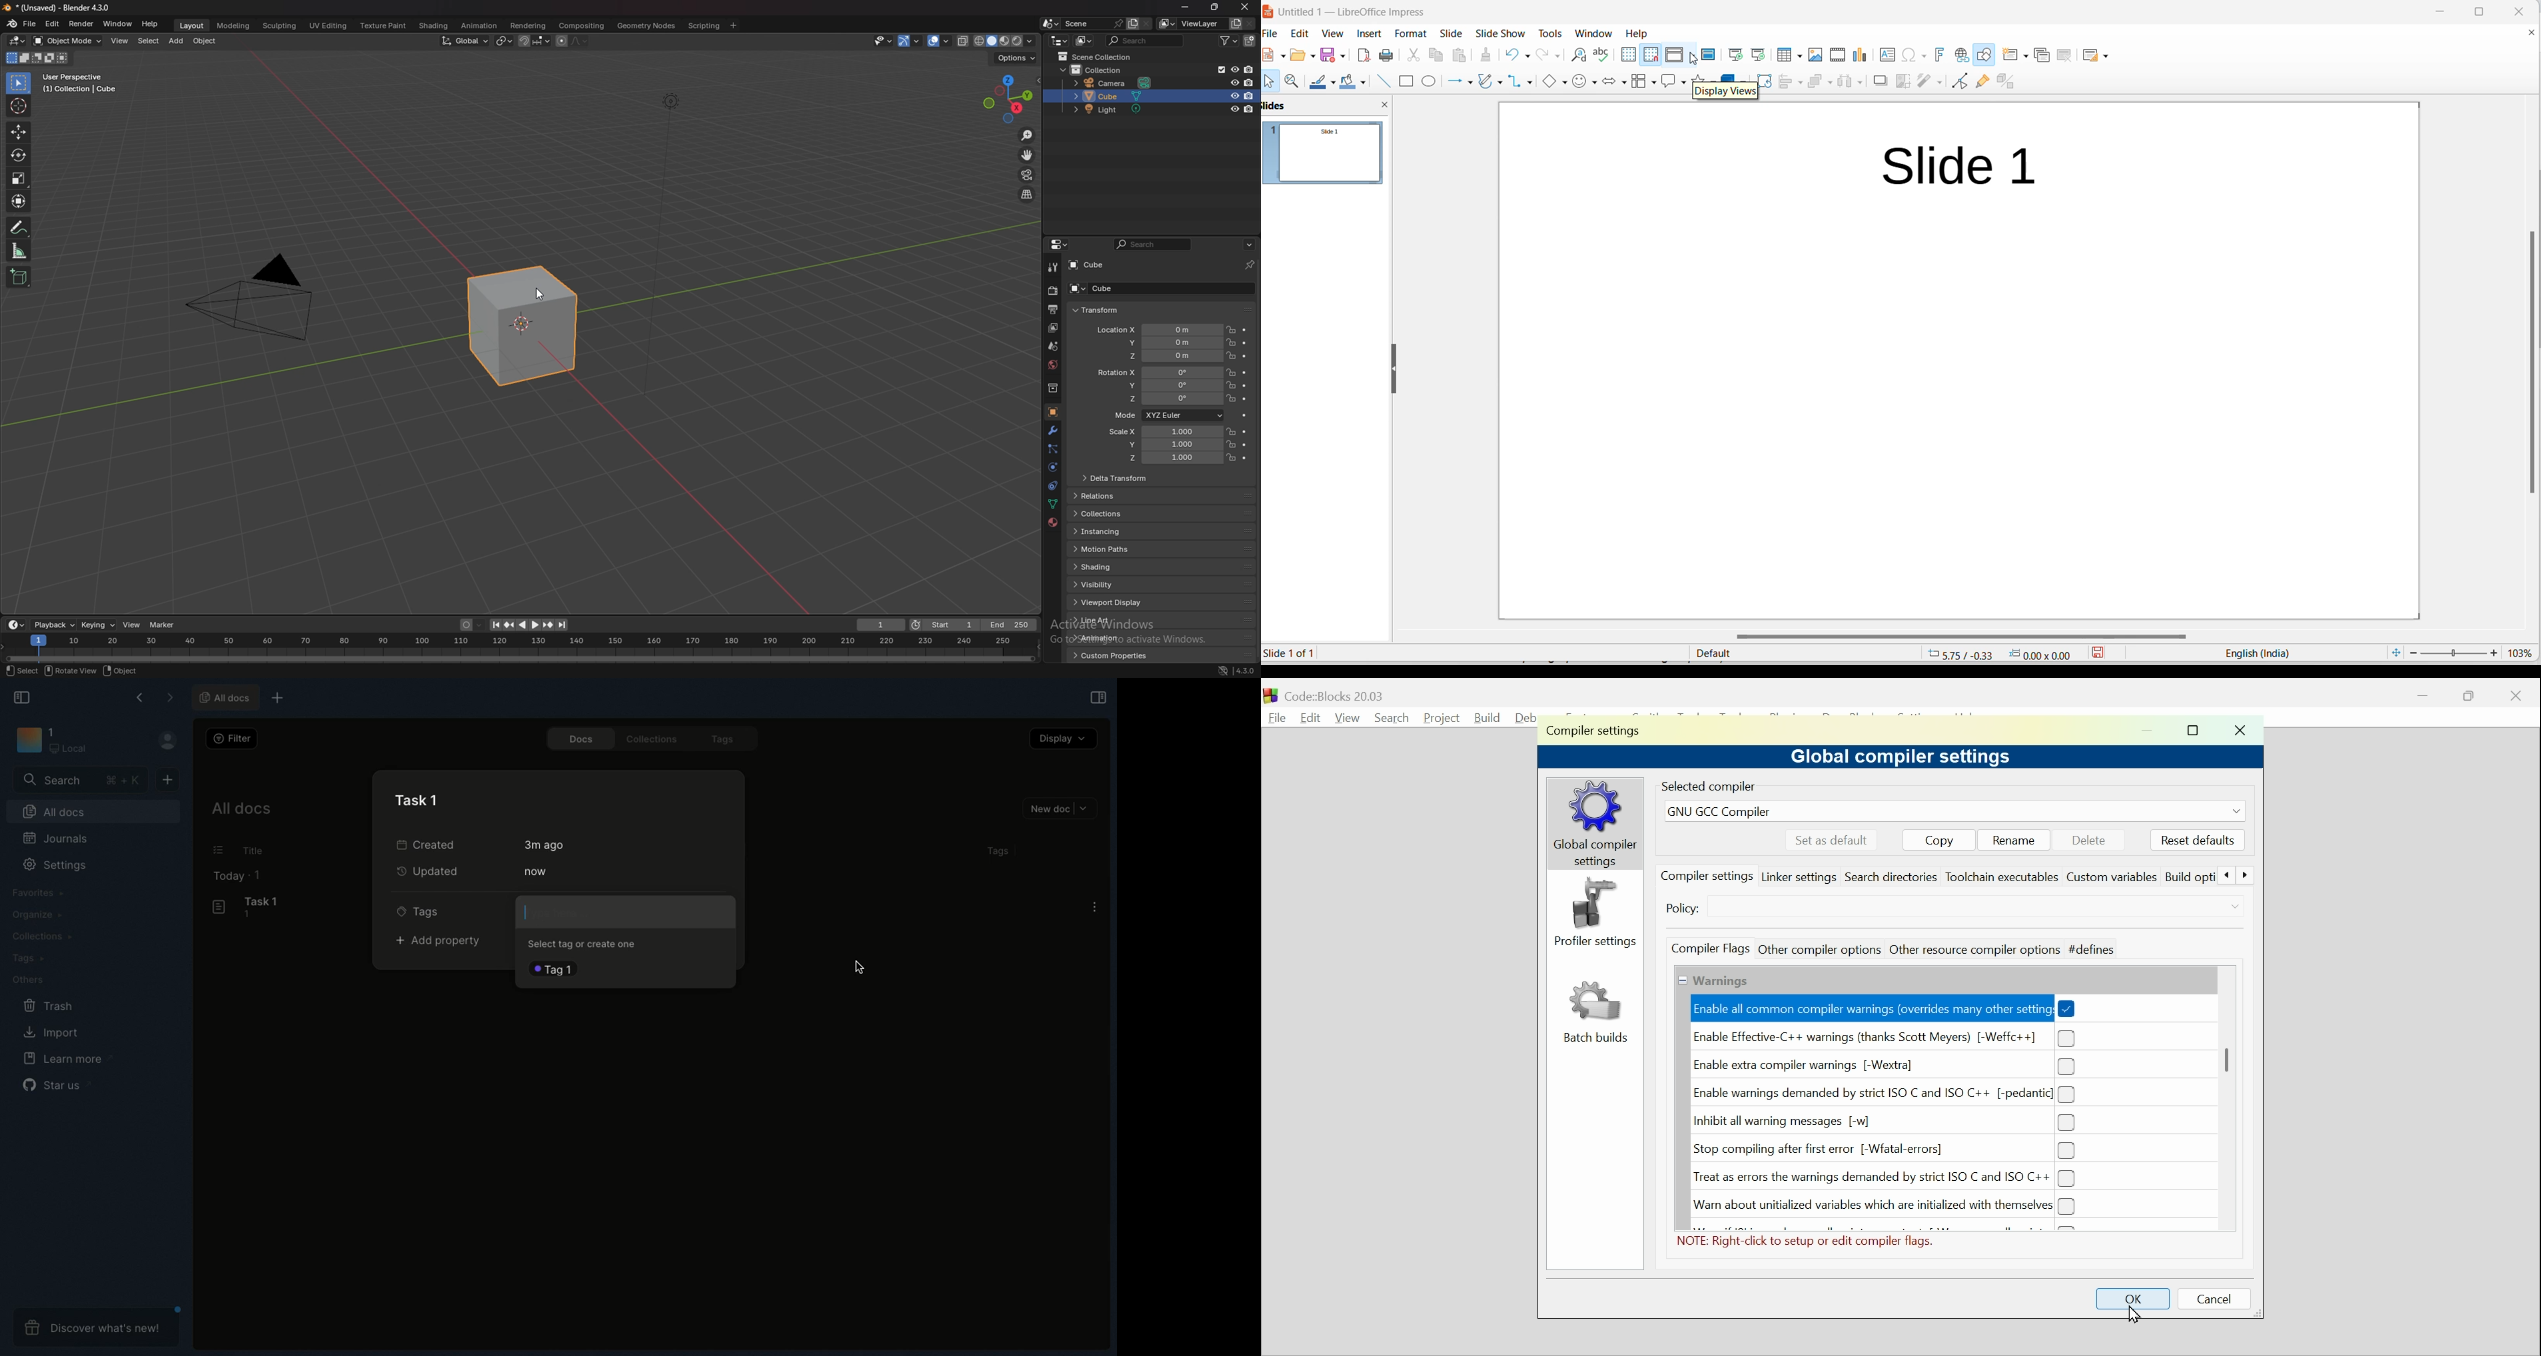 This screenshot has height=1372, width=2548. I want to click on Right arrow, so click(169, 697).